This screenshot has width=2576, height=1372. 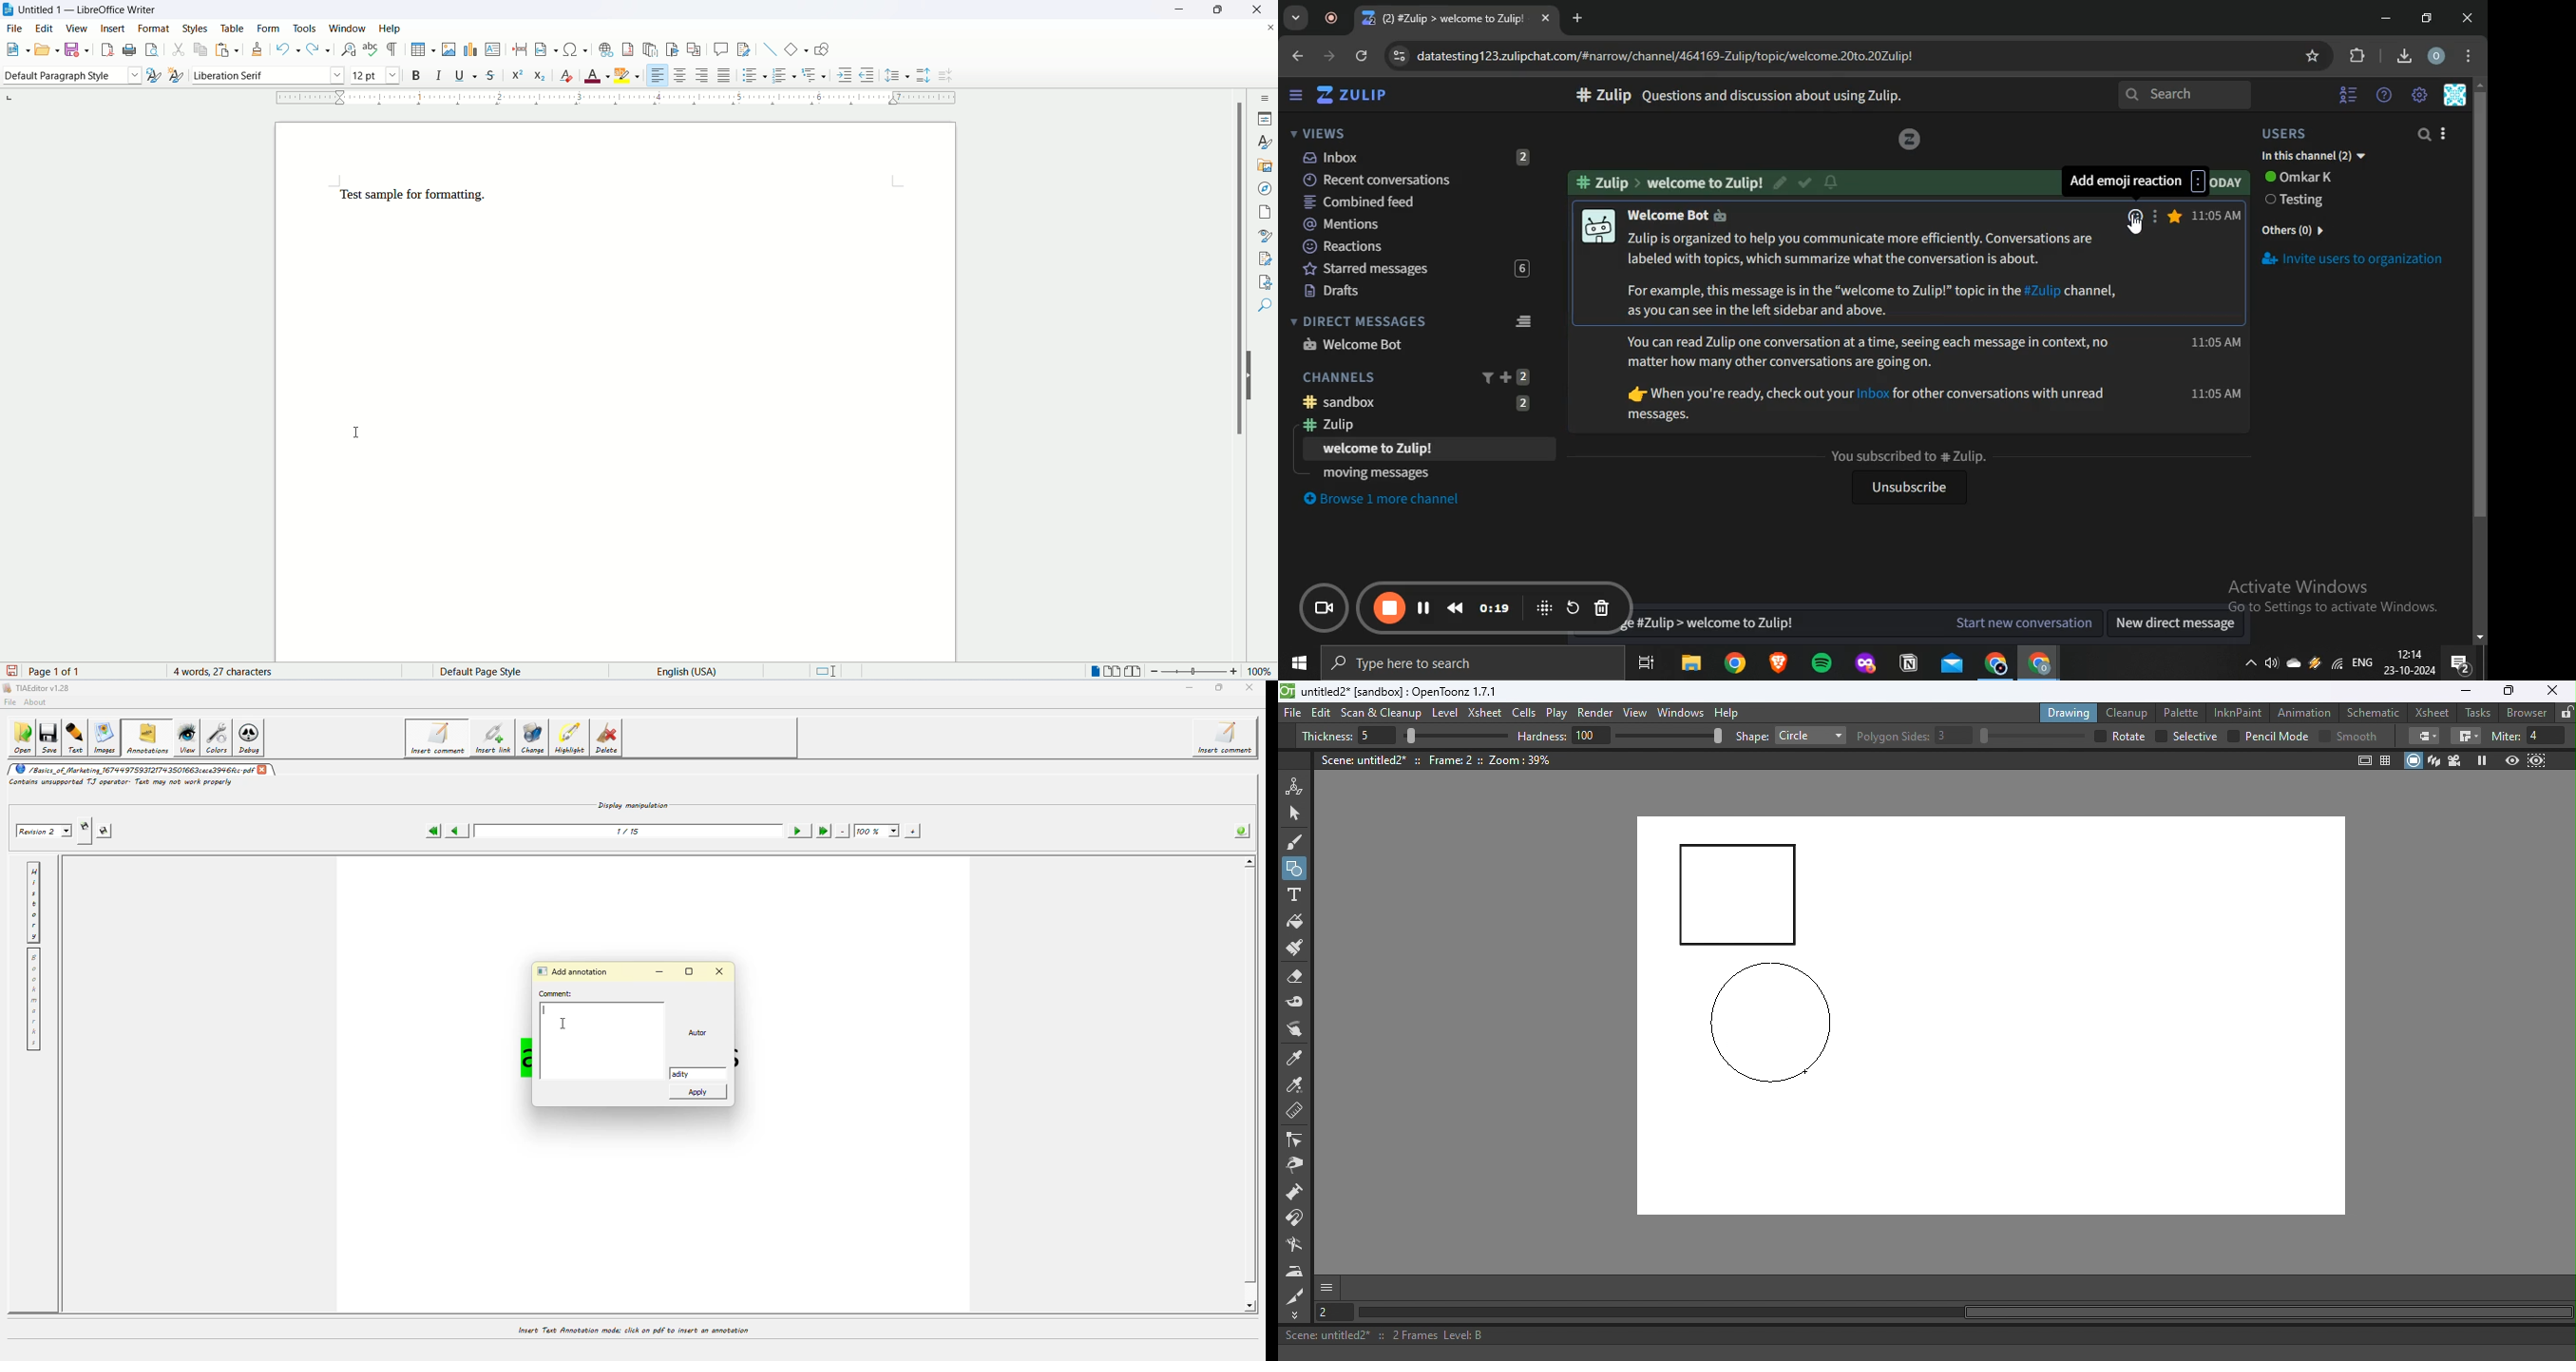 I want to click on Field guide, so click(x=2389, y=759).